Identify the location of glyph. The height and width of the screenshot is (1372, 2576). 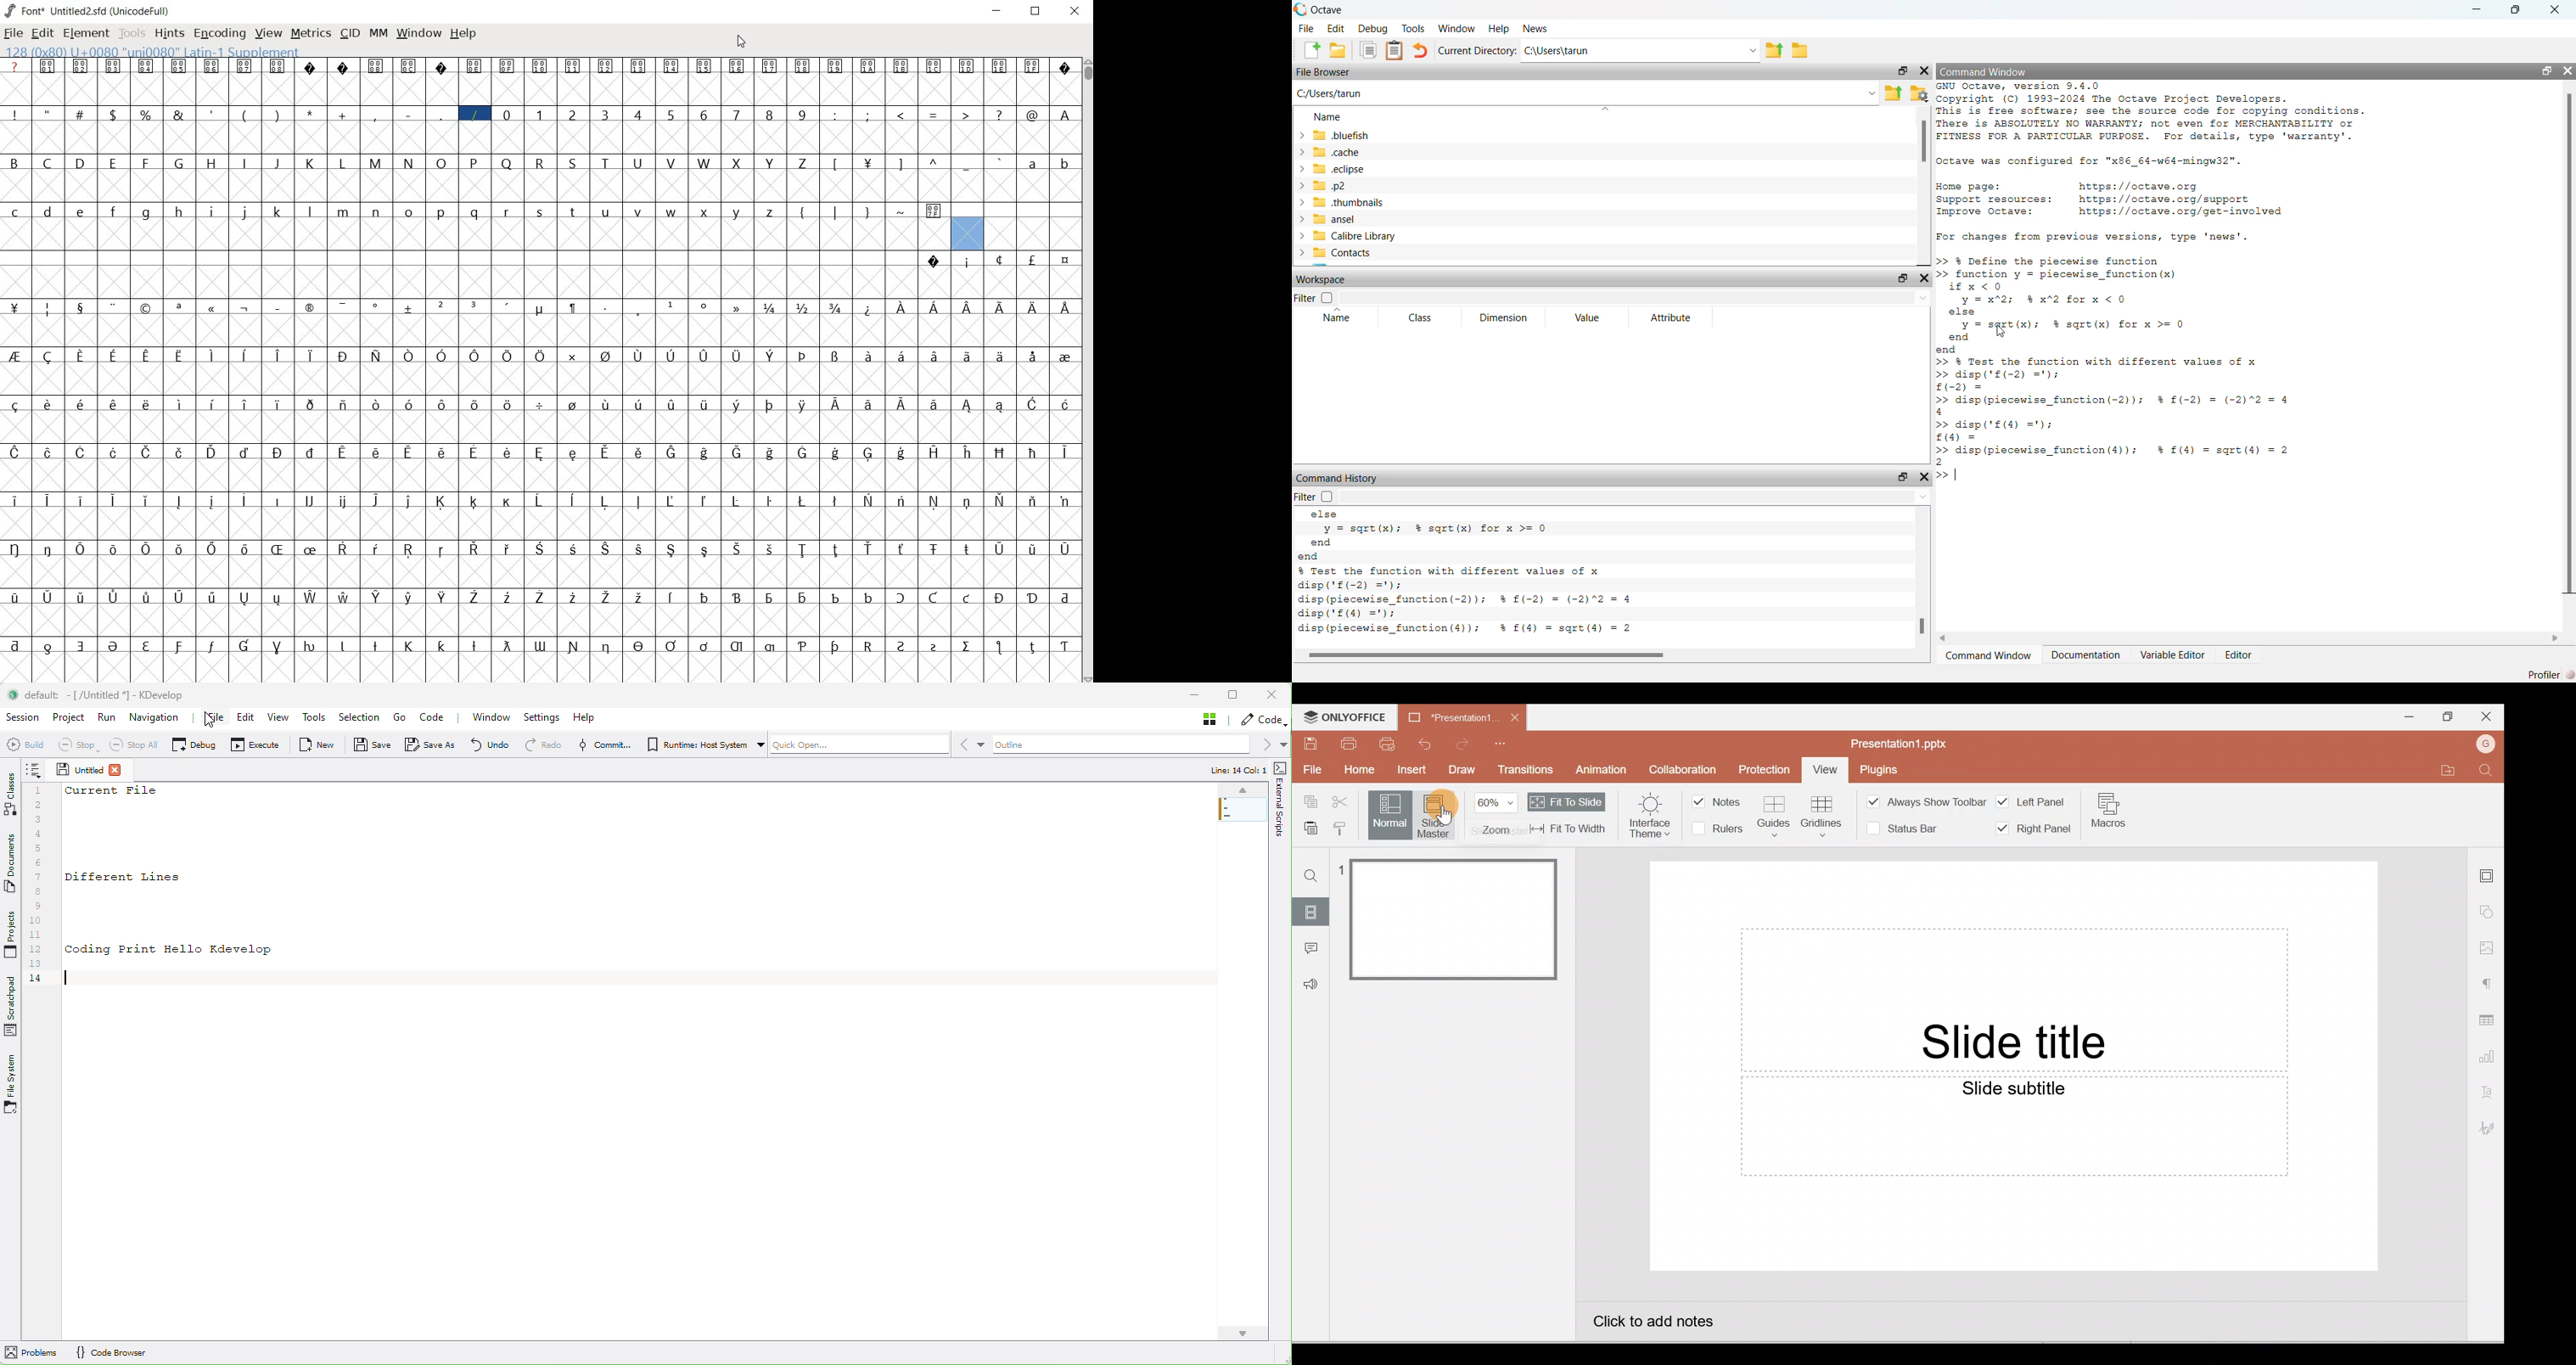
(48, 597).